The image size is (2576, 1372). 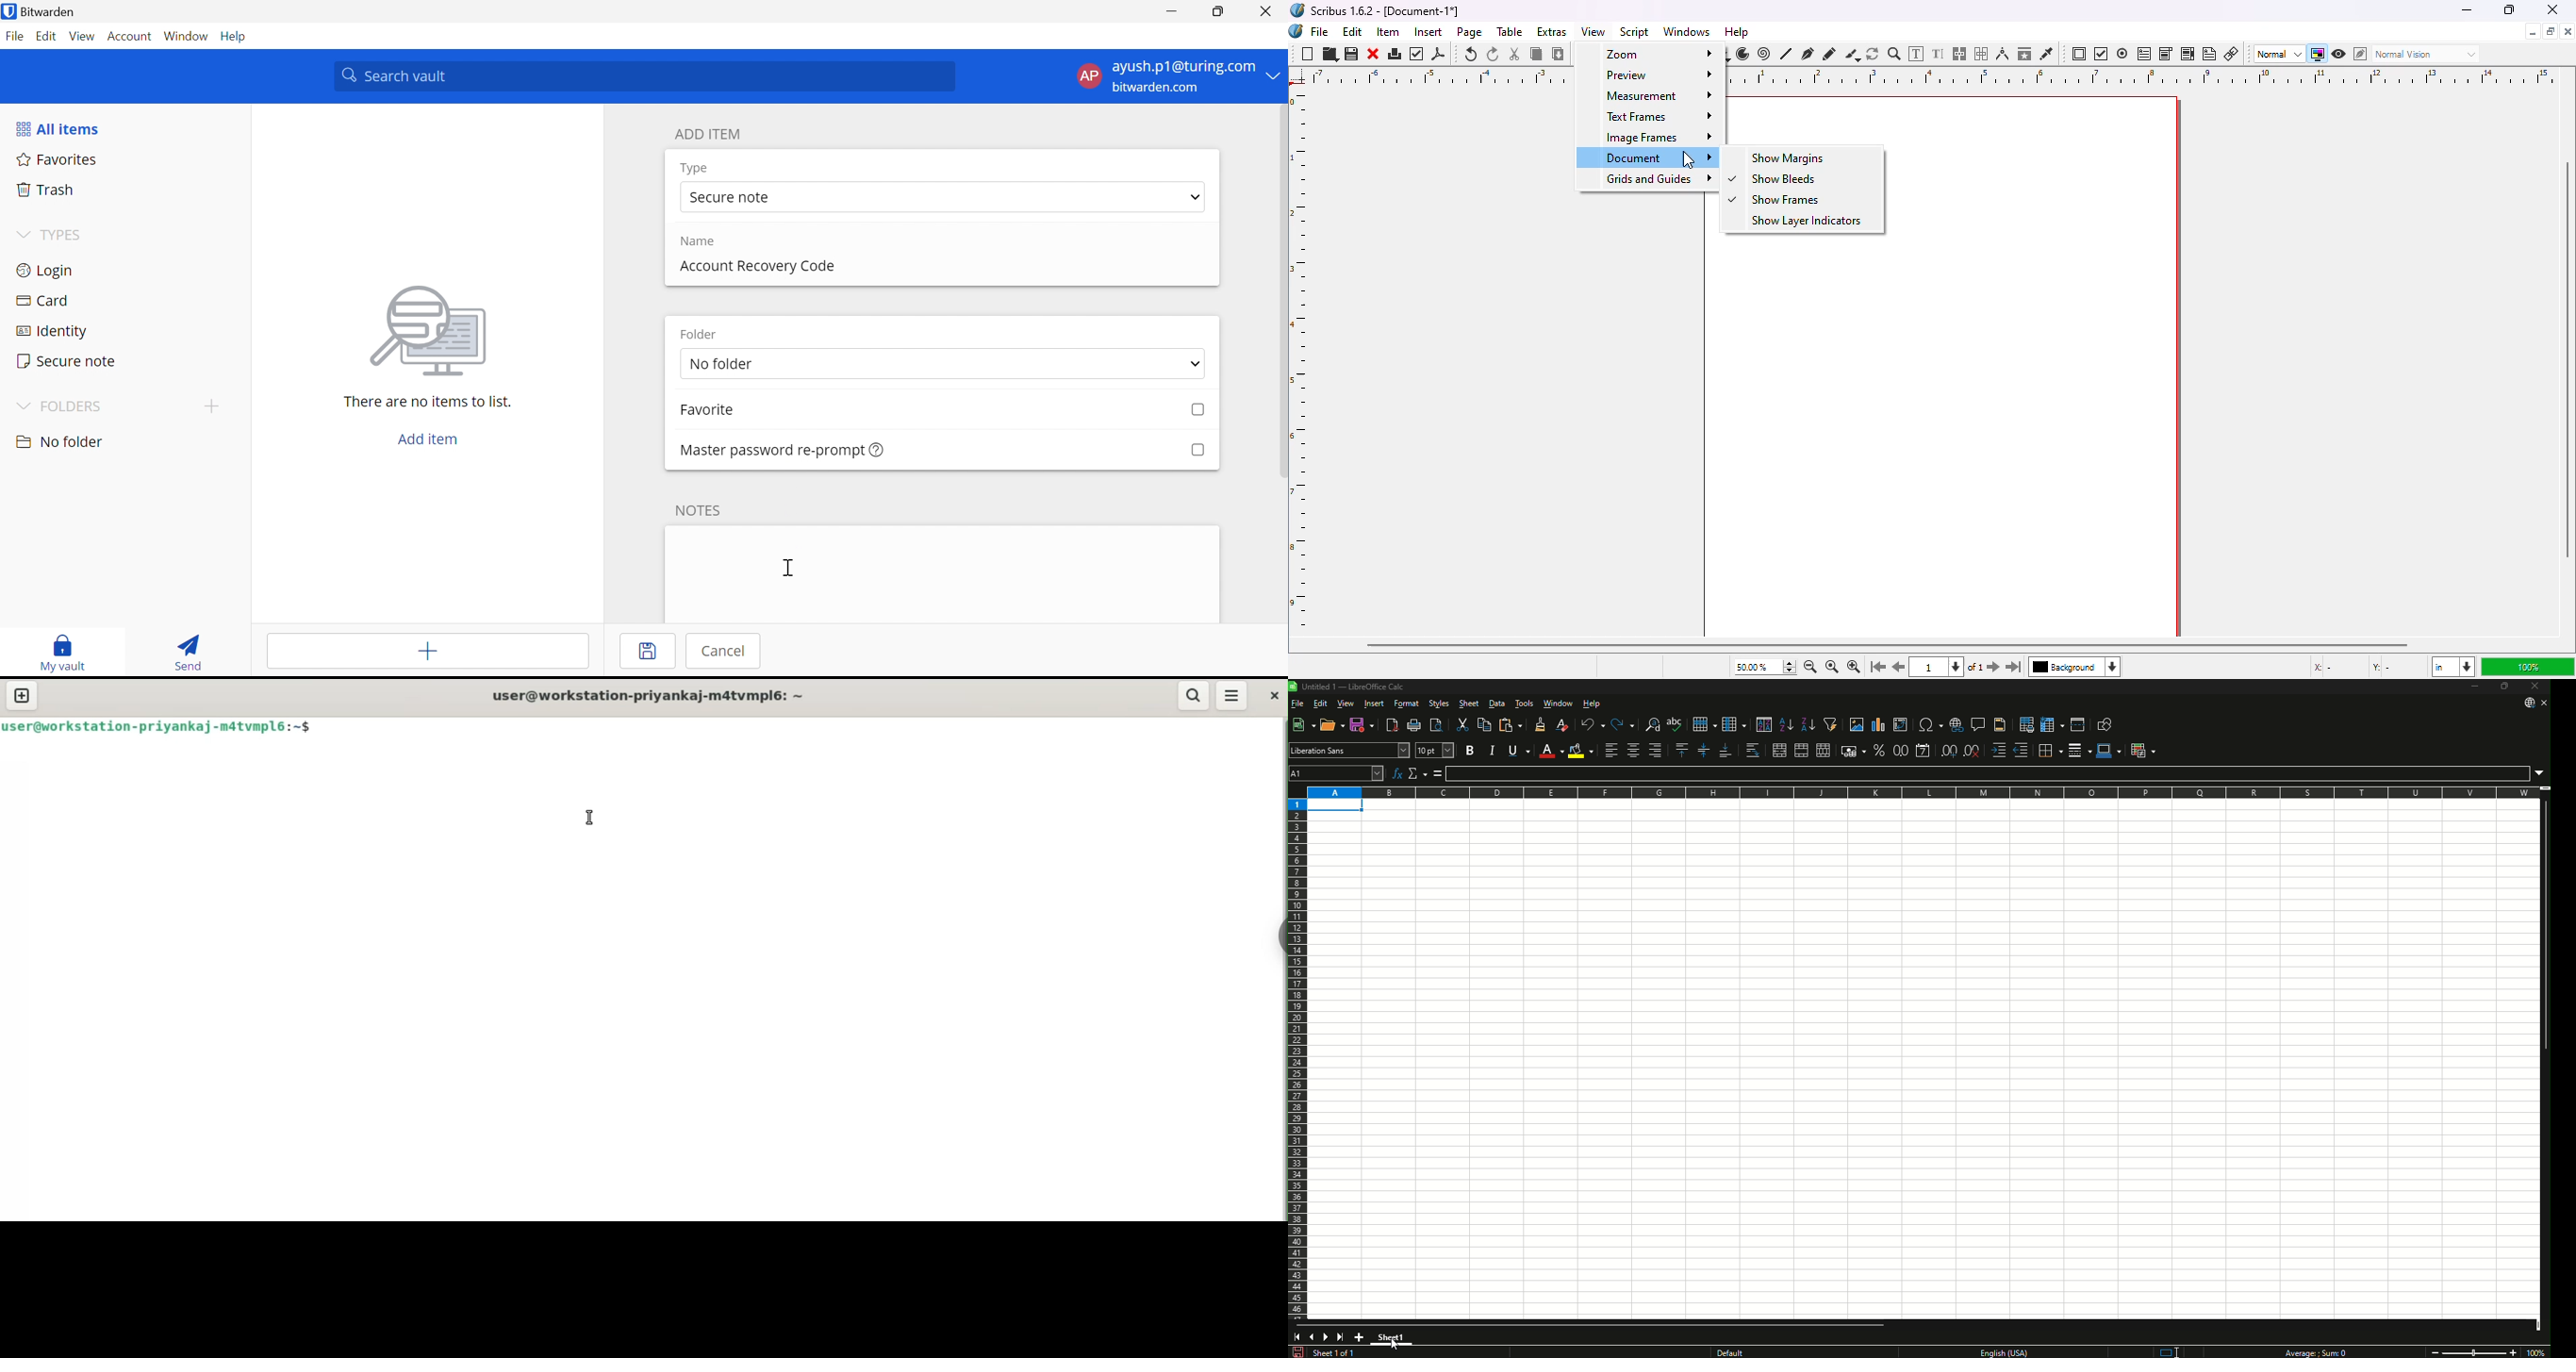 What do you see at coordinates (1374, 54) in the screenshot?
I see `close` at bounding box center [1374, 54].